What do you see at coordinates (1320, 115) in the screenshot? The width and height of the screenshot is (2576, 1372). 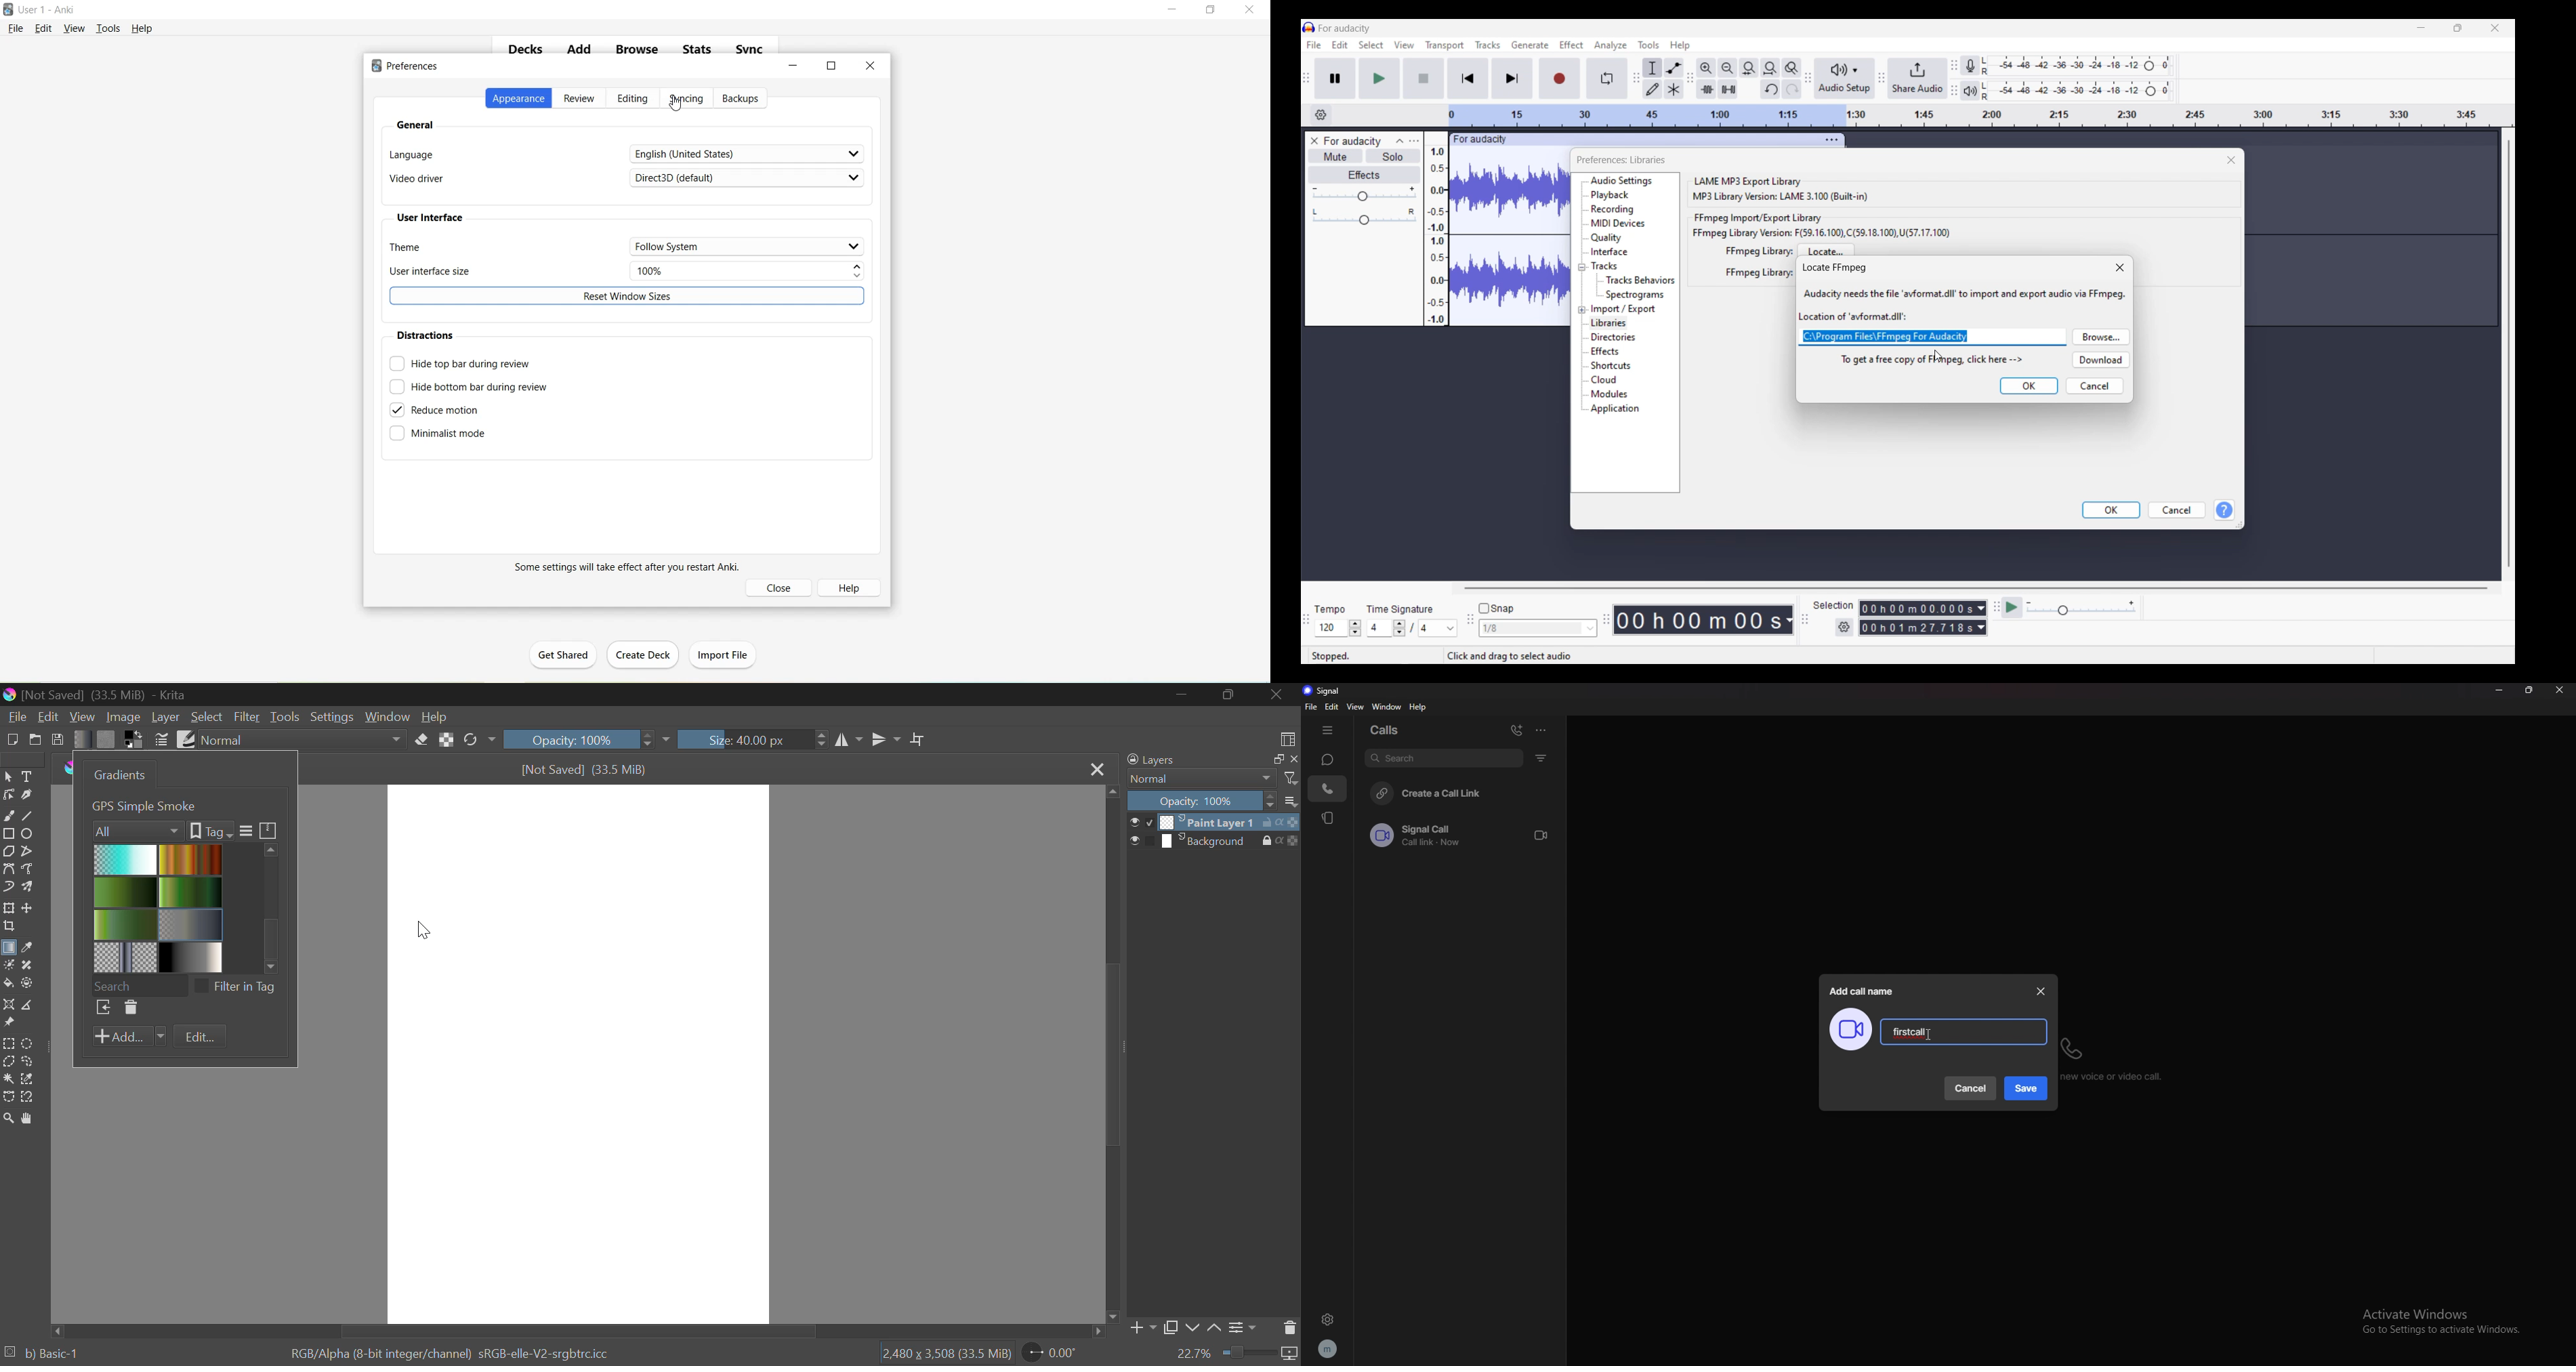 I see `Timeline settings` at bounding box center [1320, 115].